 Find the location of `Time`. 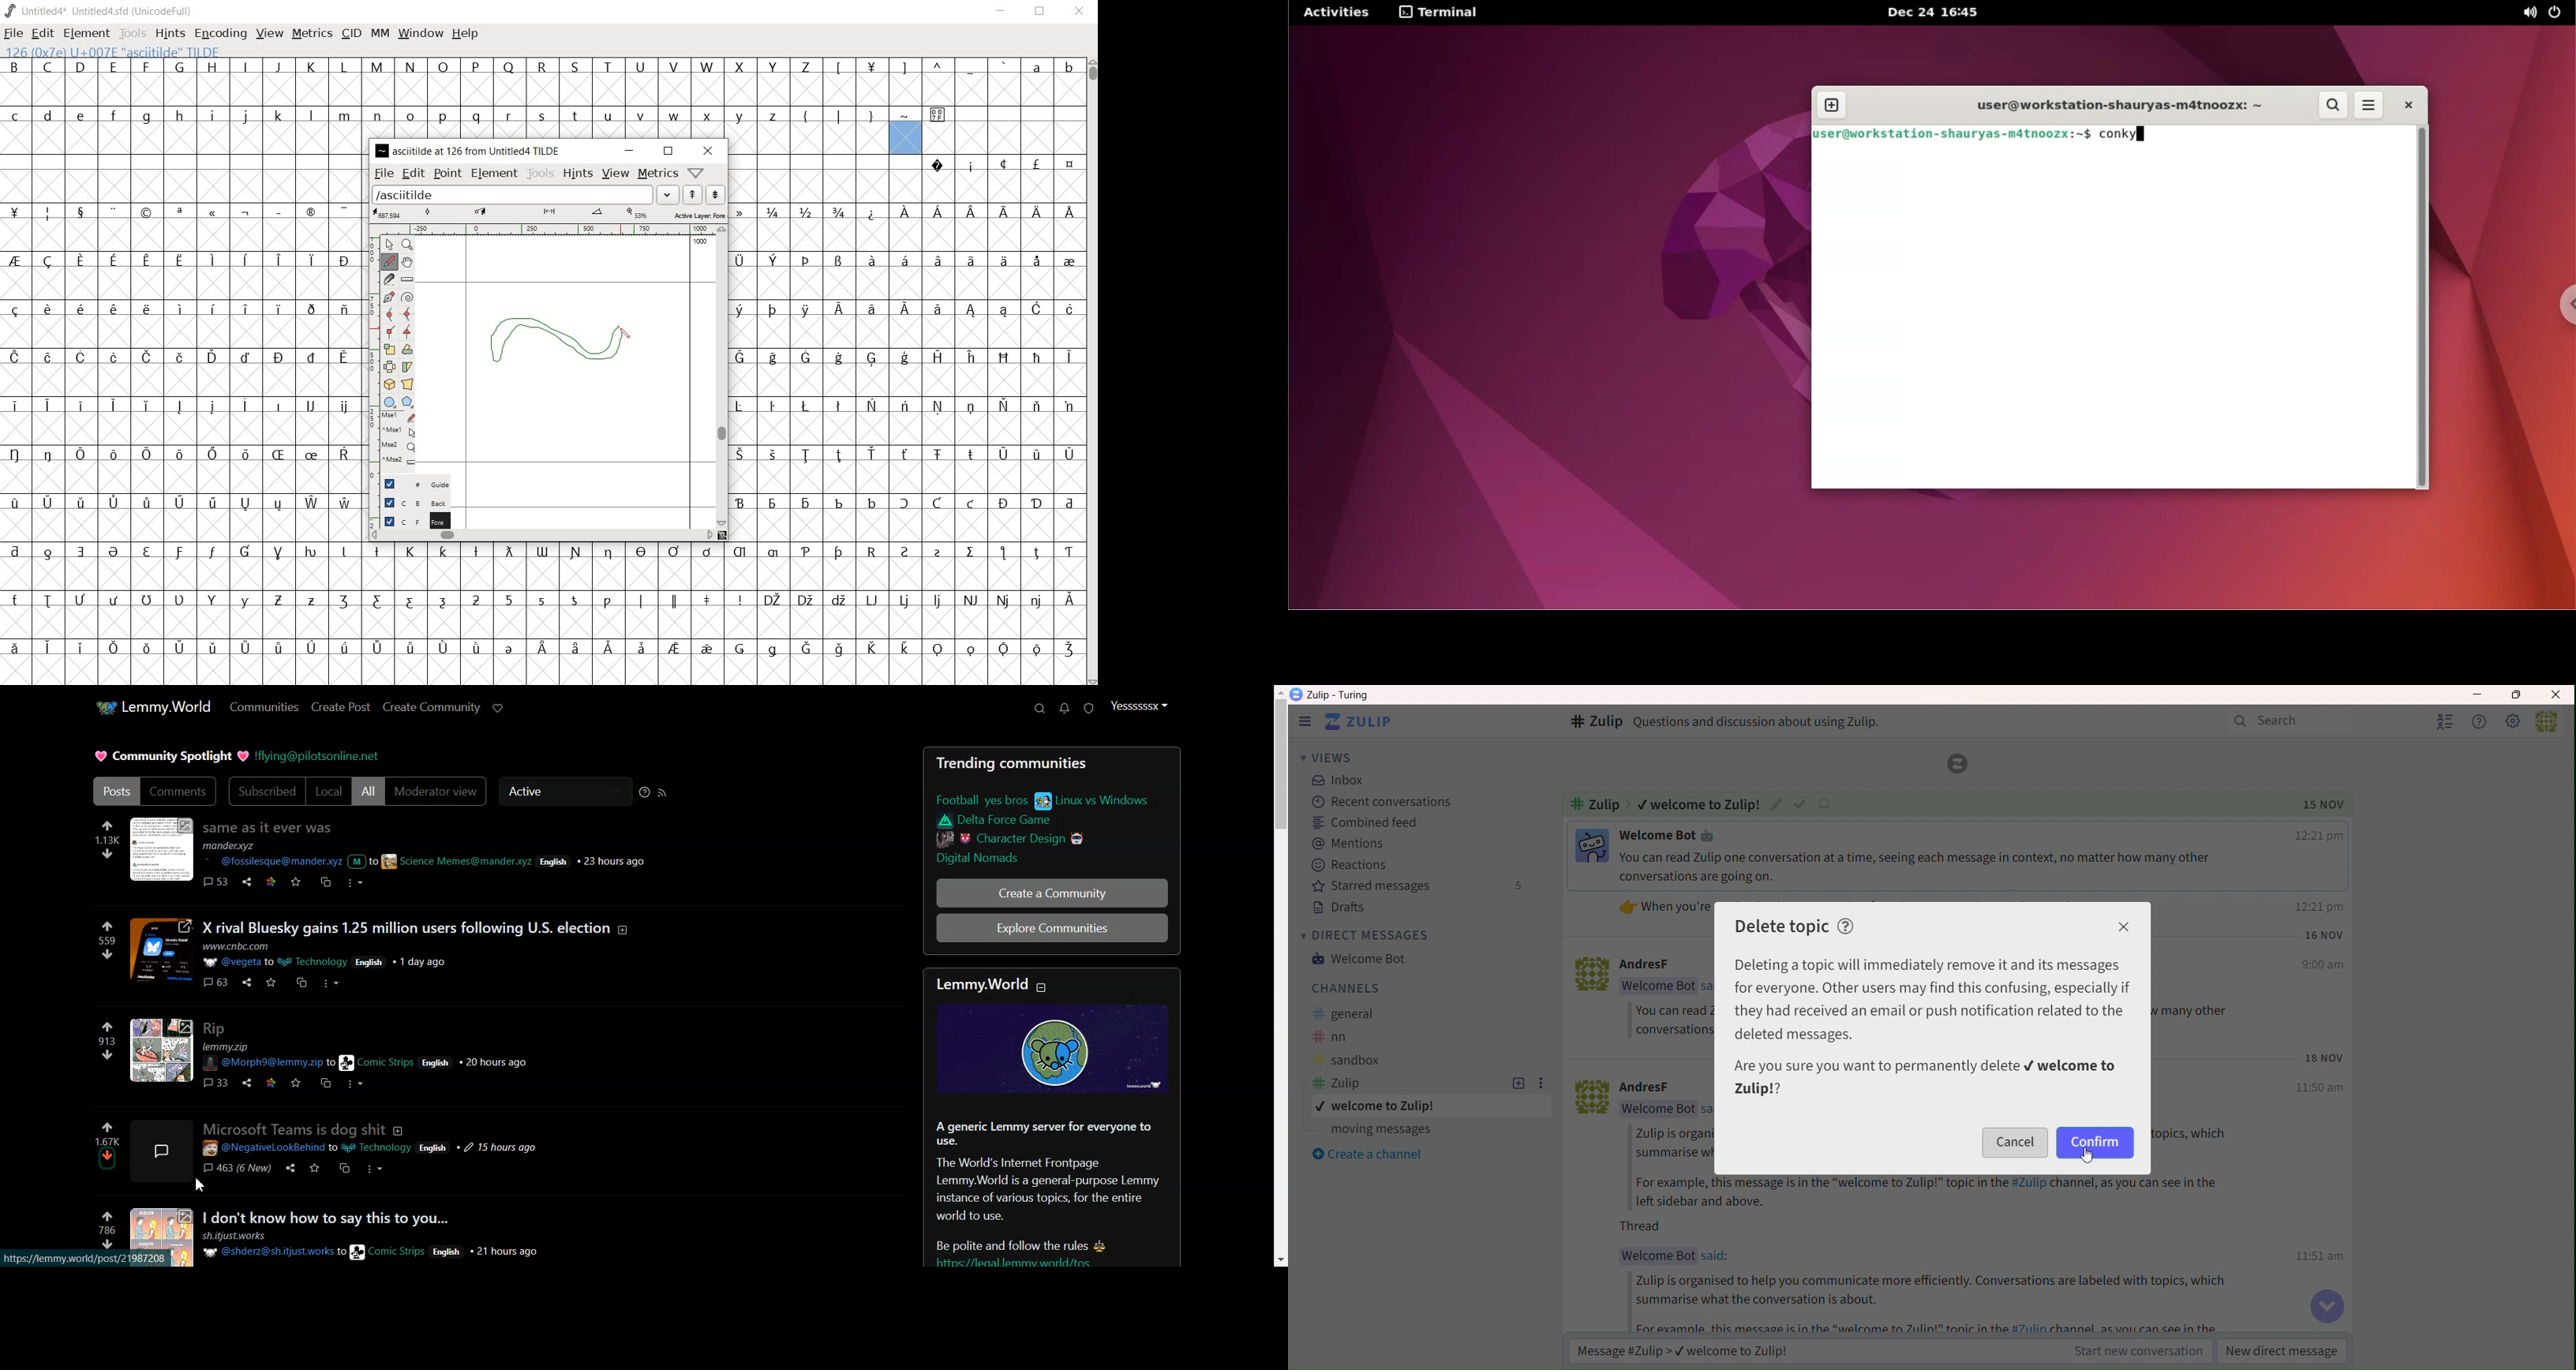

Time is located at coordinates (2323, 966).